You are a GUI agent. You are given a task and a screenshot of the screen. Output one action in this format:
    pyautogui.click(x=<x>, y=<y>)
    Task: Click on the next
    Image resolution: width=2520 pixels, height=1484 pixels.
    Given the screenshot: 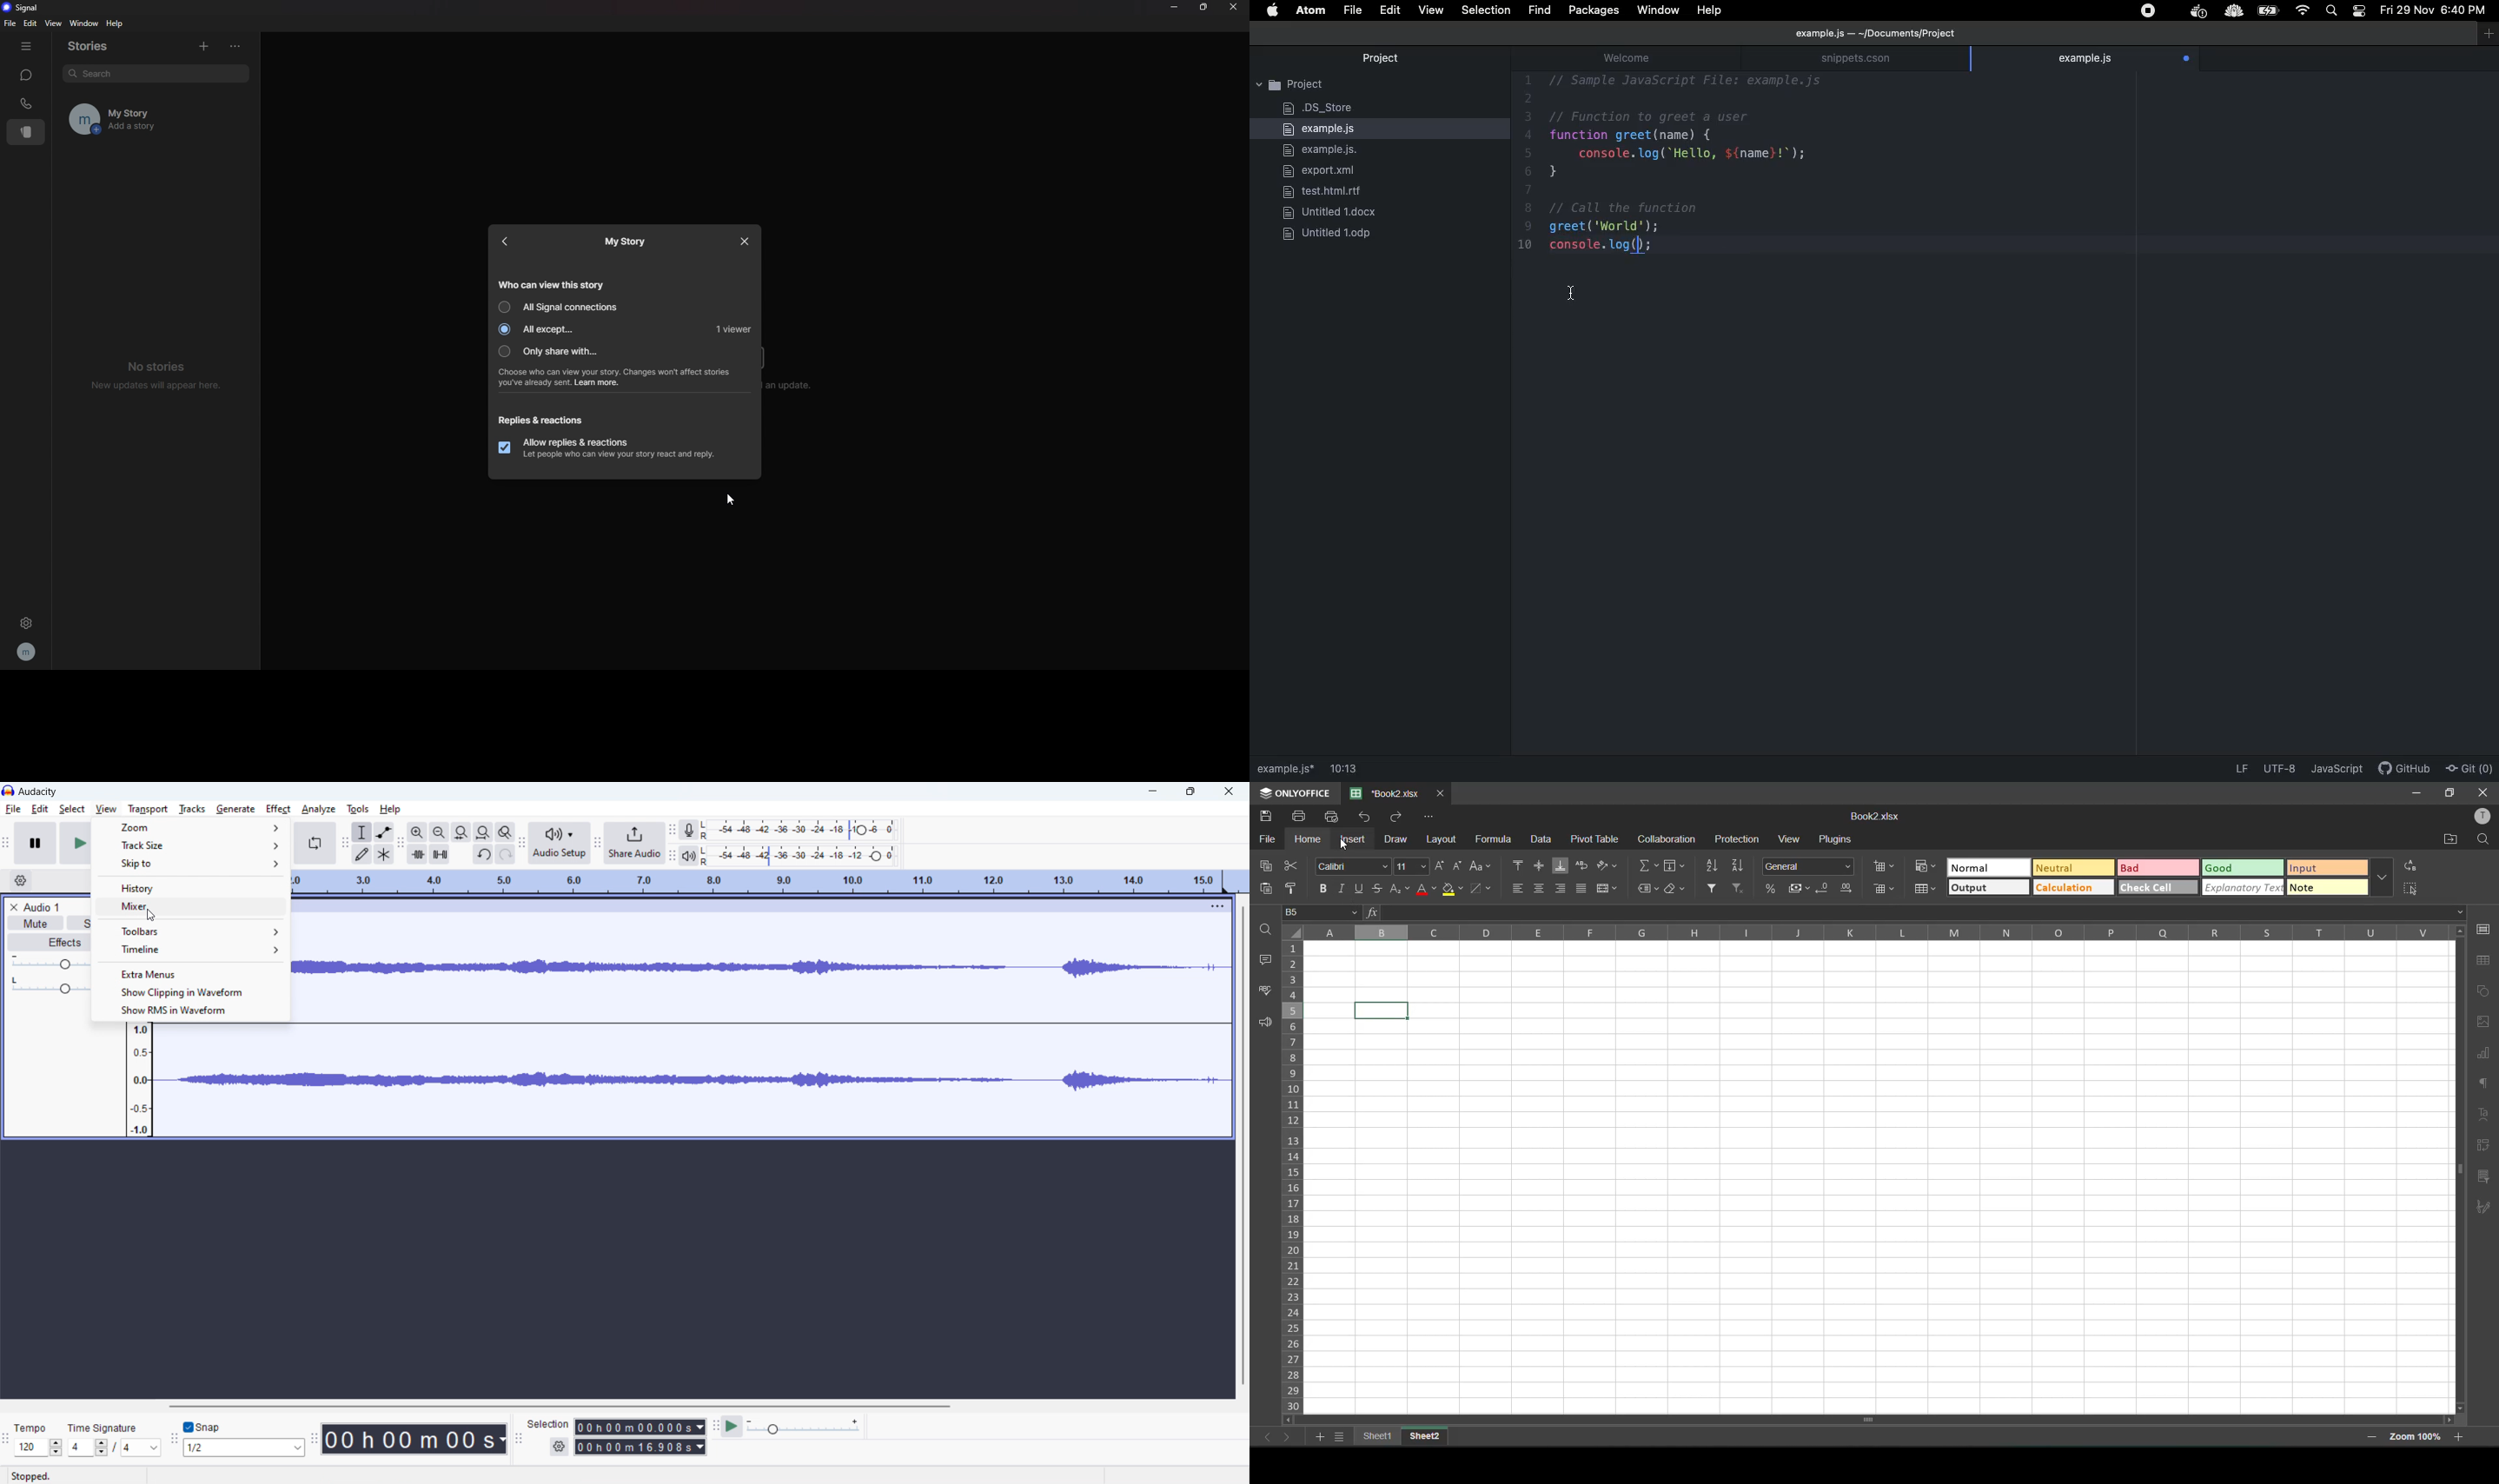 What is the action you would take?
    pyautogui.click(x=1289, y=1437)
    